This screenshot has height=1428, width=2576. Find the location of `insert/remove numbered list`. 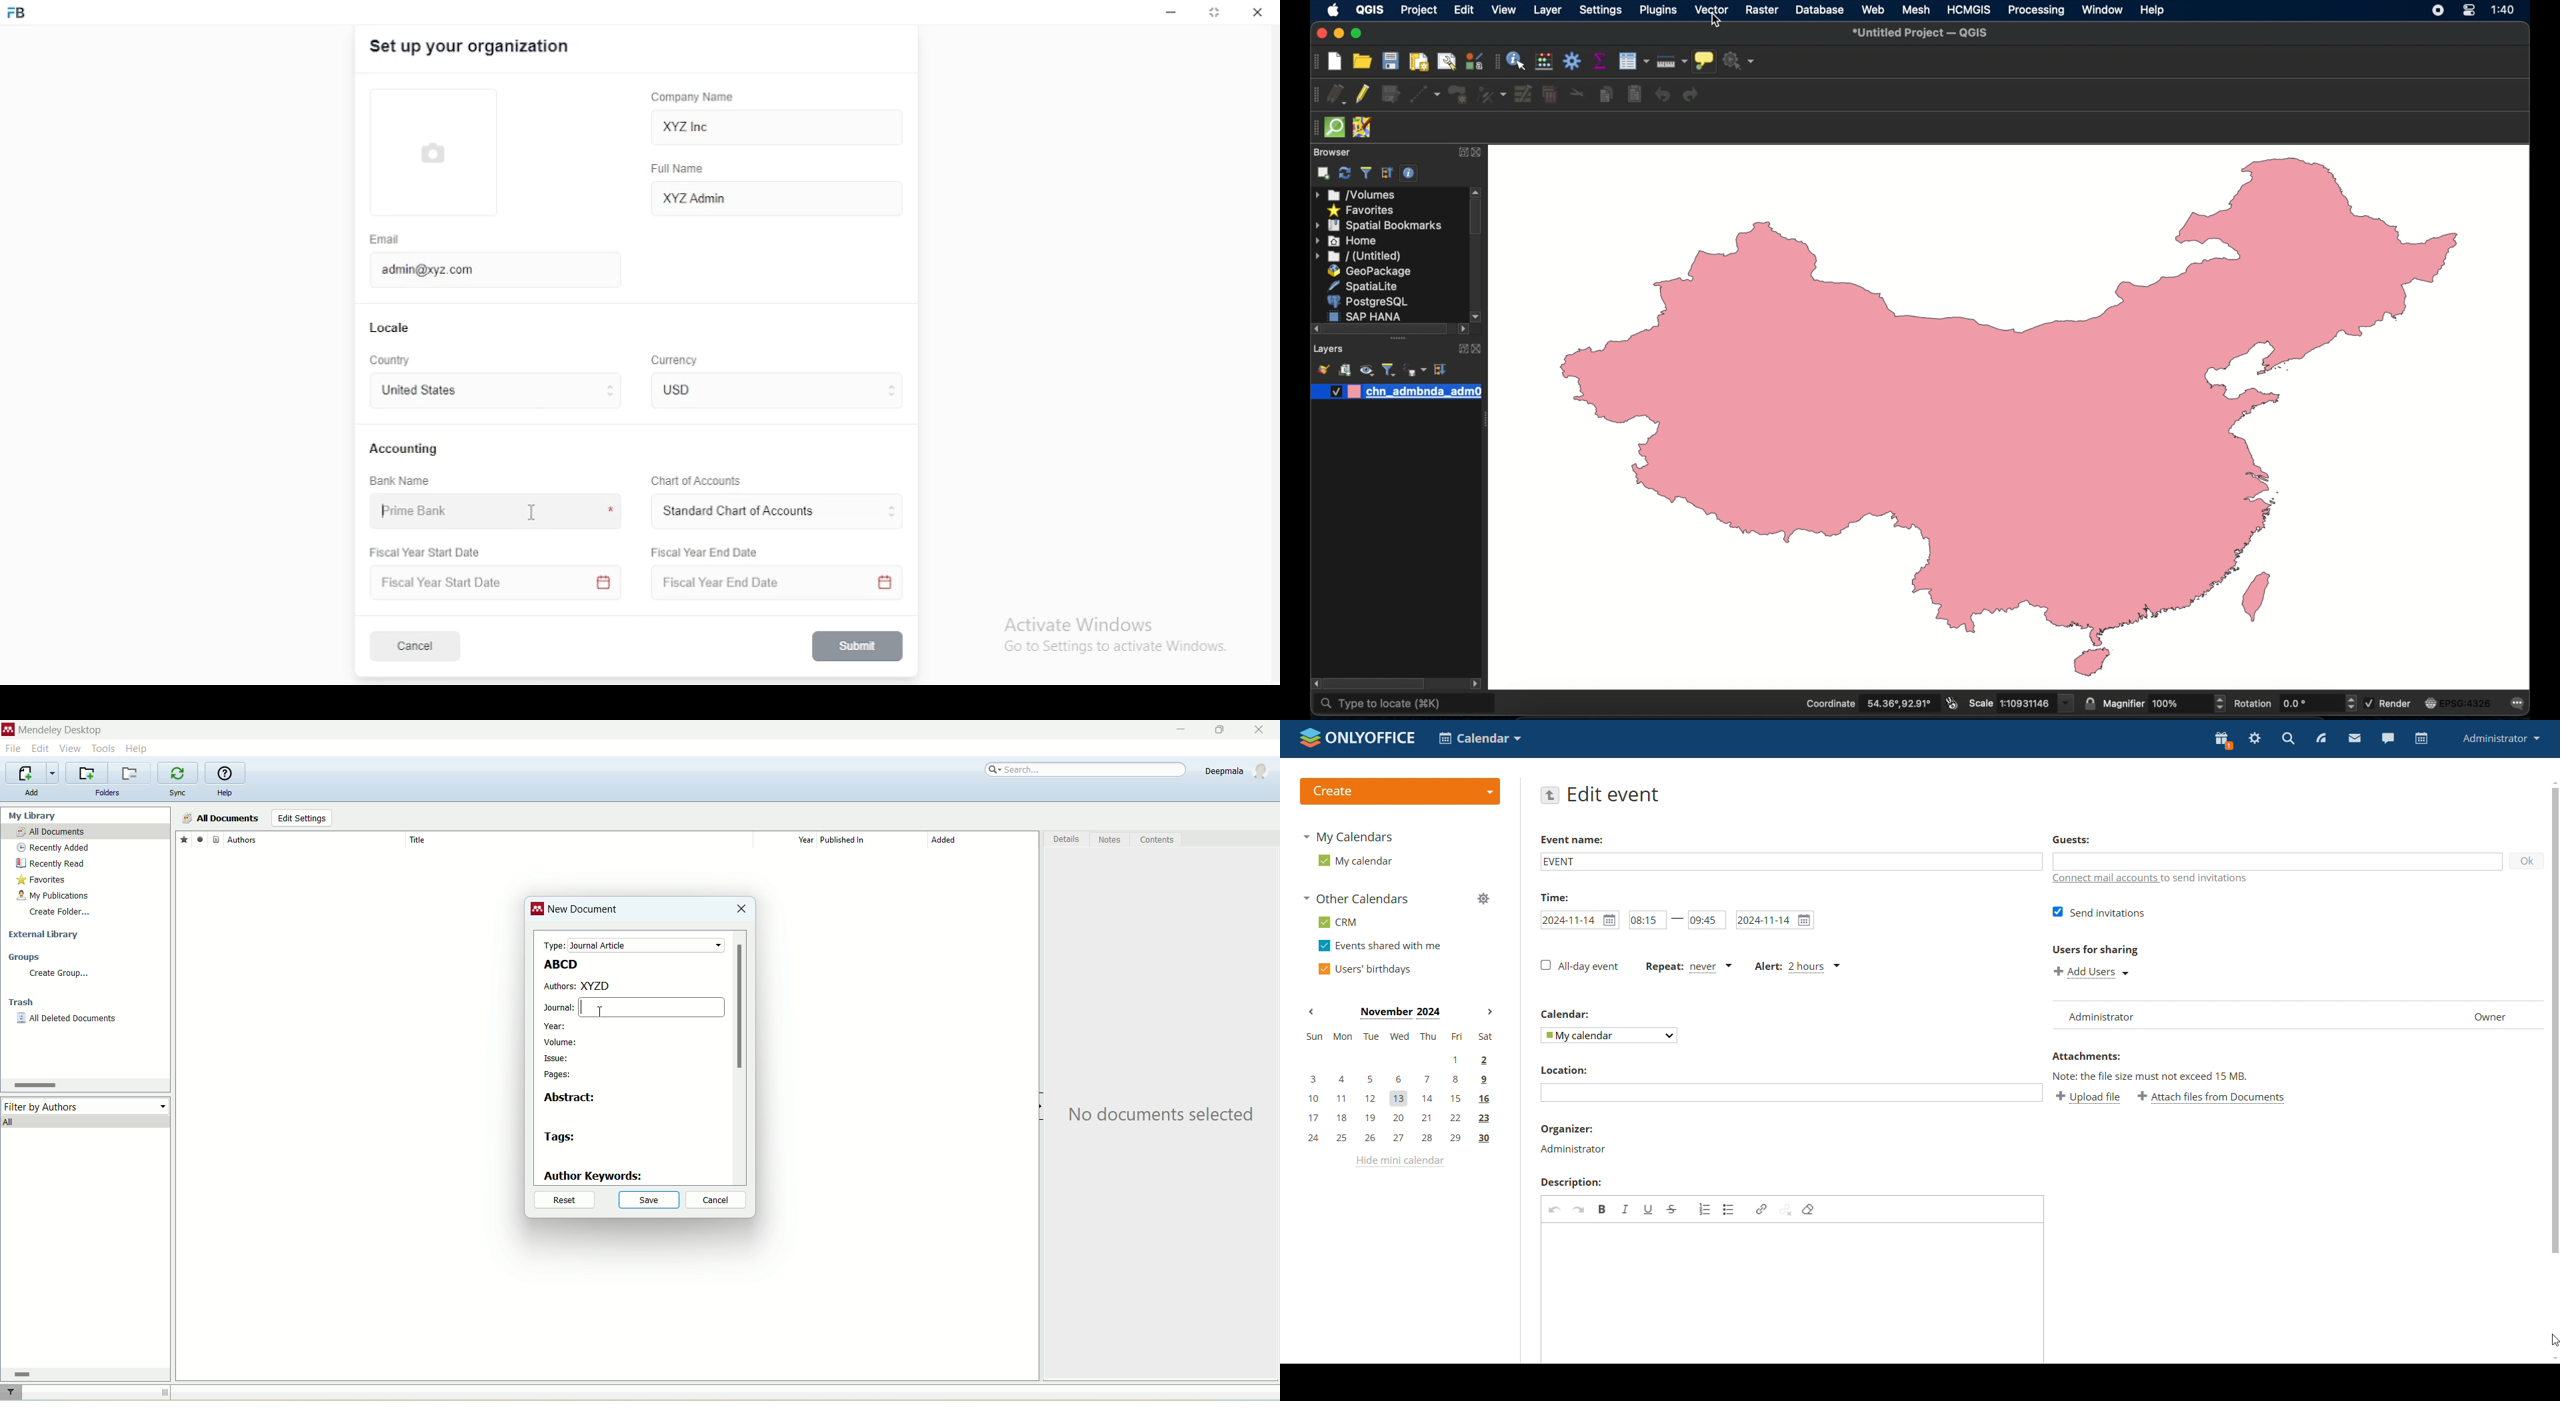

insert/remove numbered list is located at coordinates (1705, 1209).